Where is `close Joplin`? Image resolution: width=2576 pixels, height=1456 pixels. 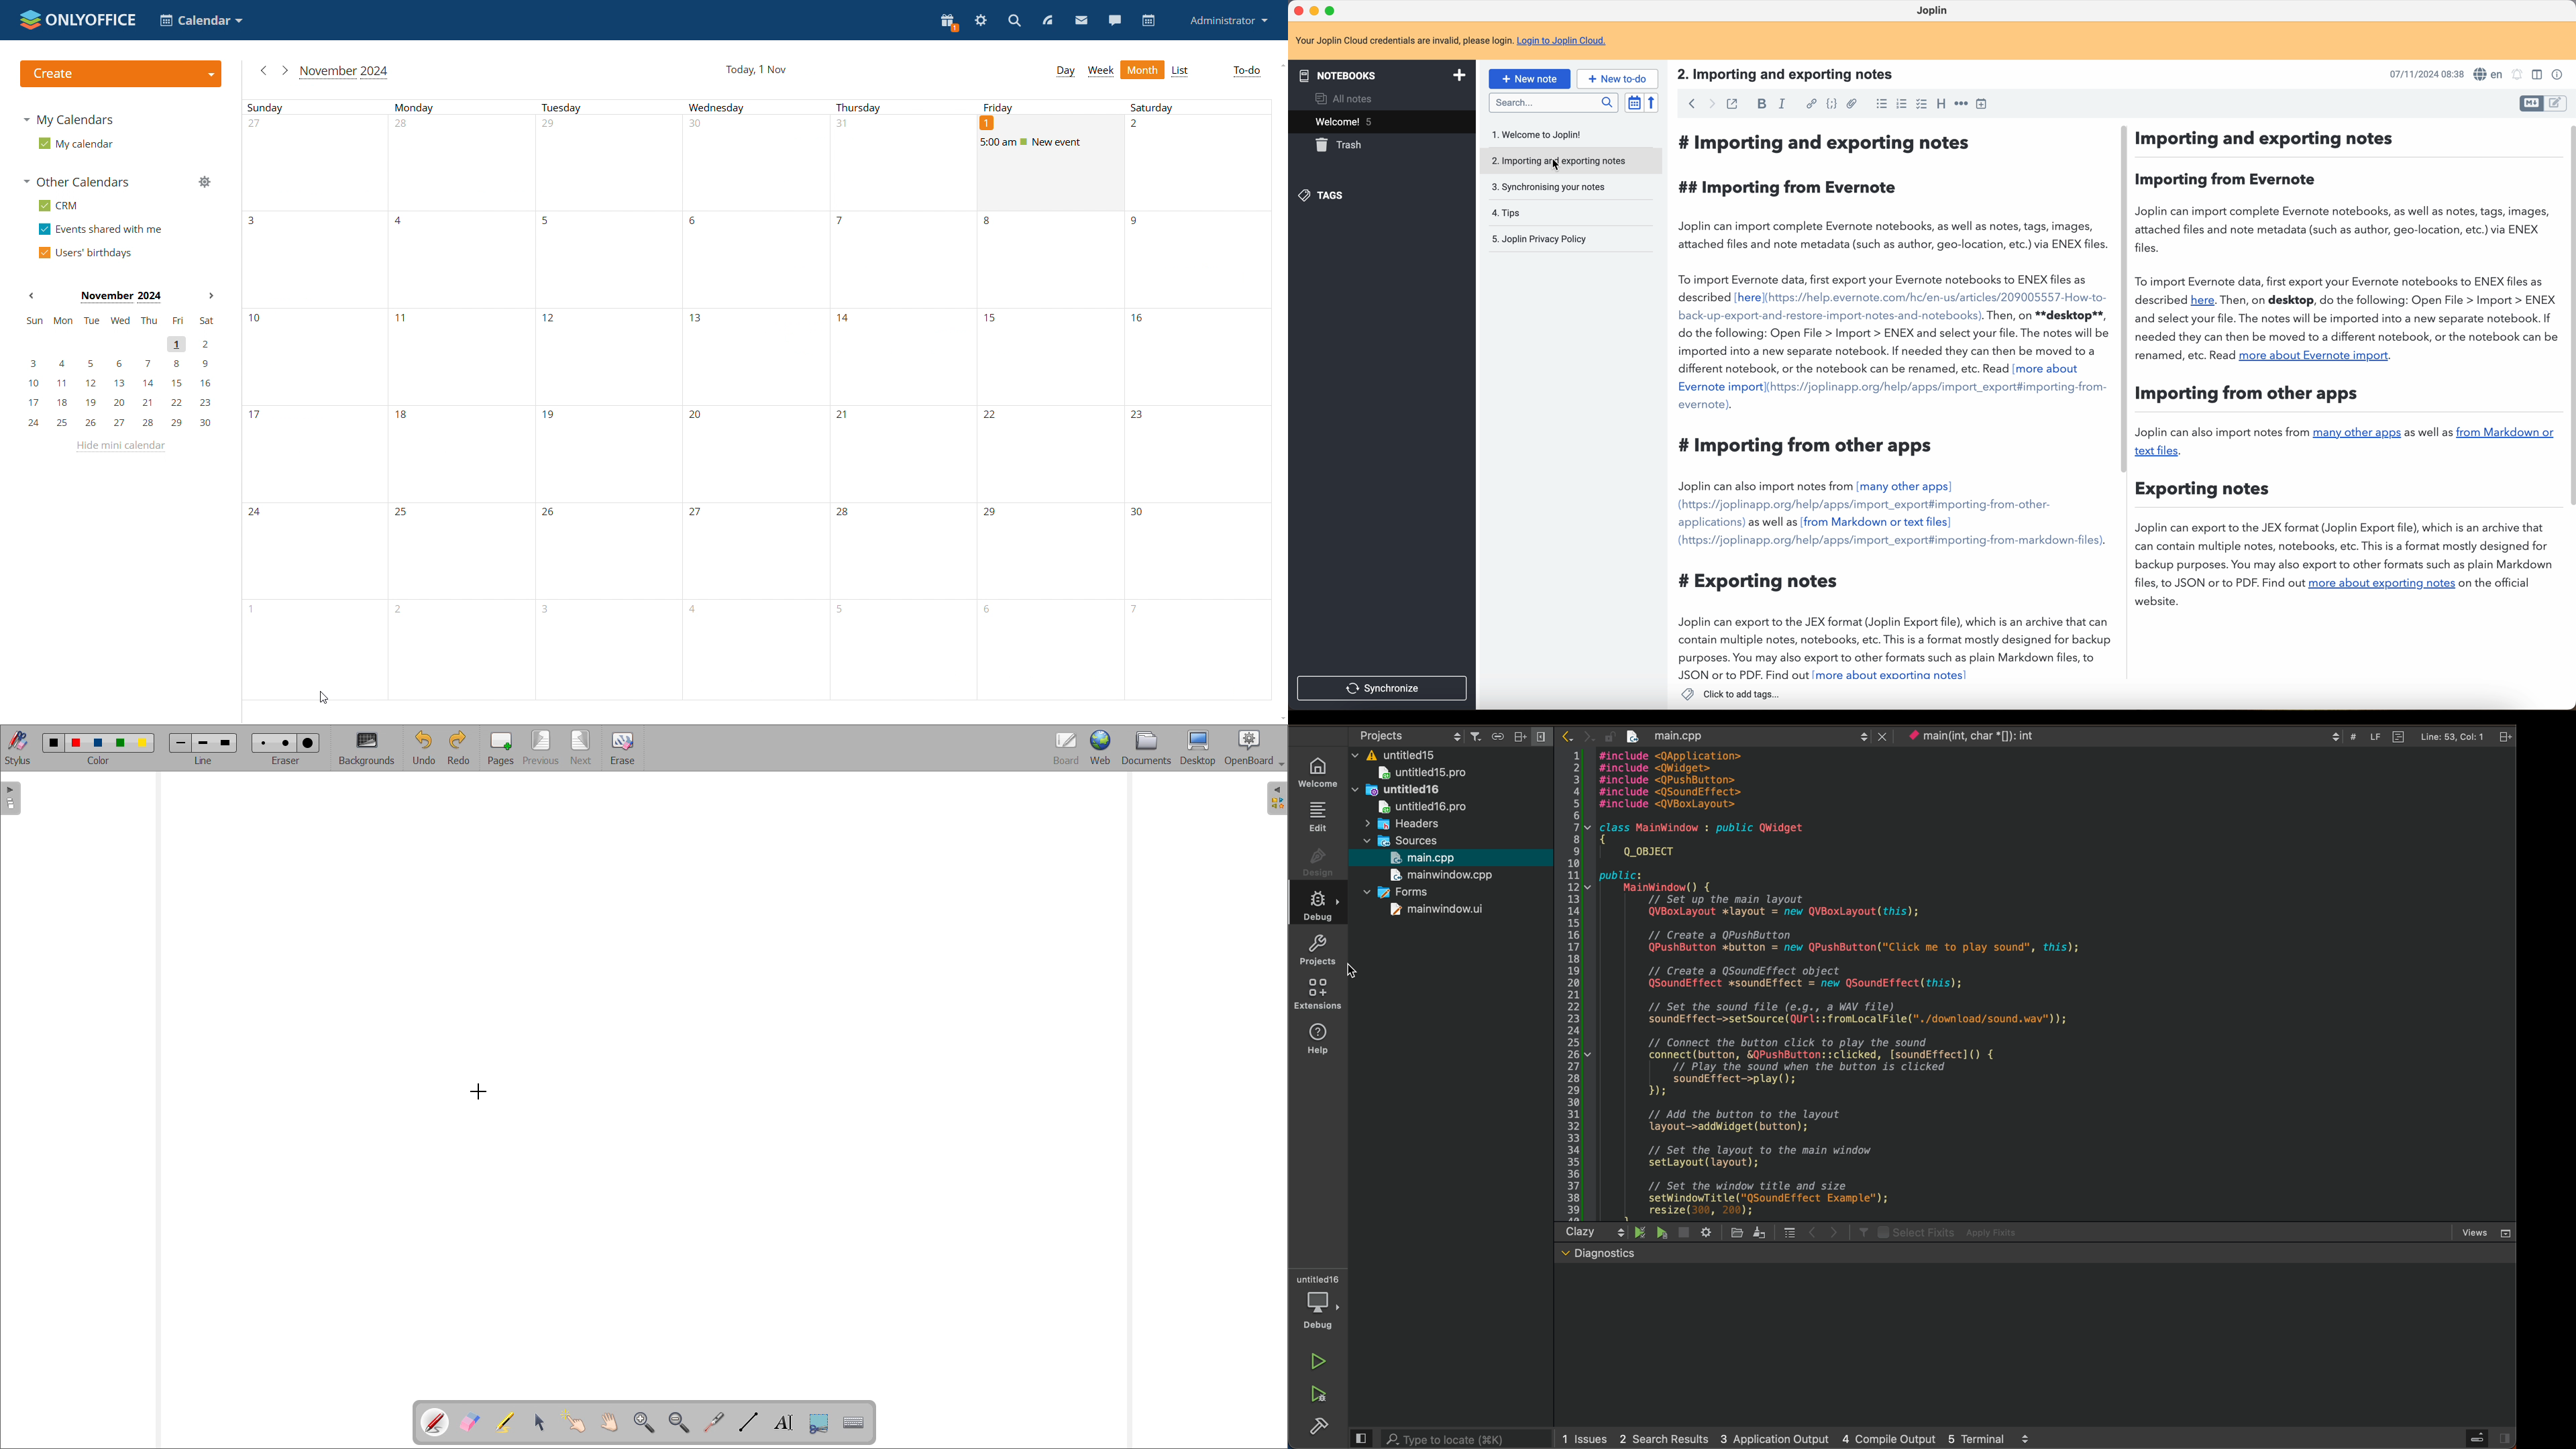 close Joplin is located at coordinates (1298, 11).